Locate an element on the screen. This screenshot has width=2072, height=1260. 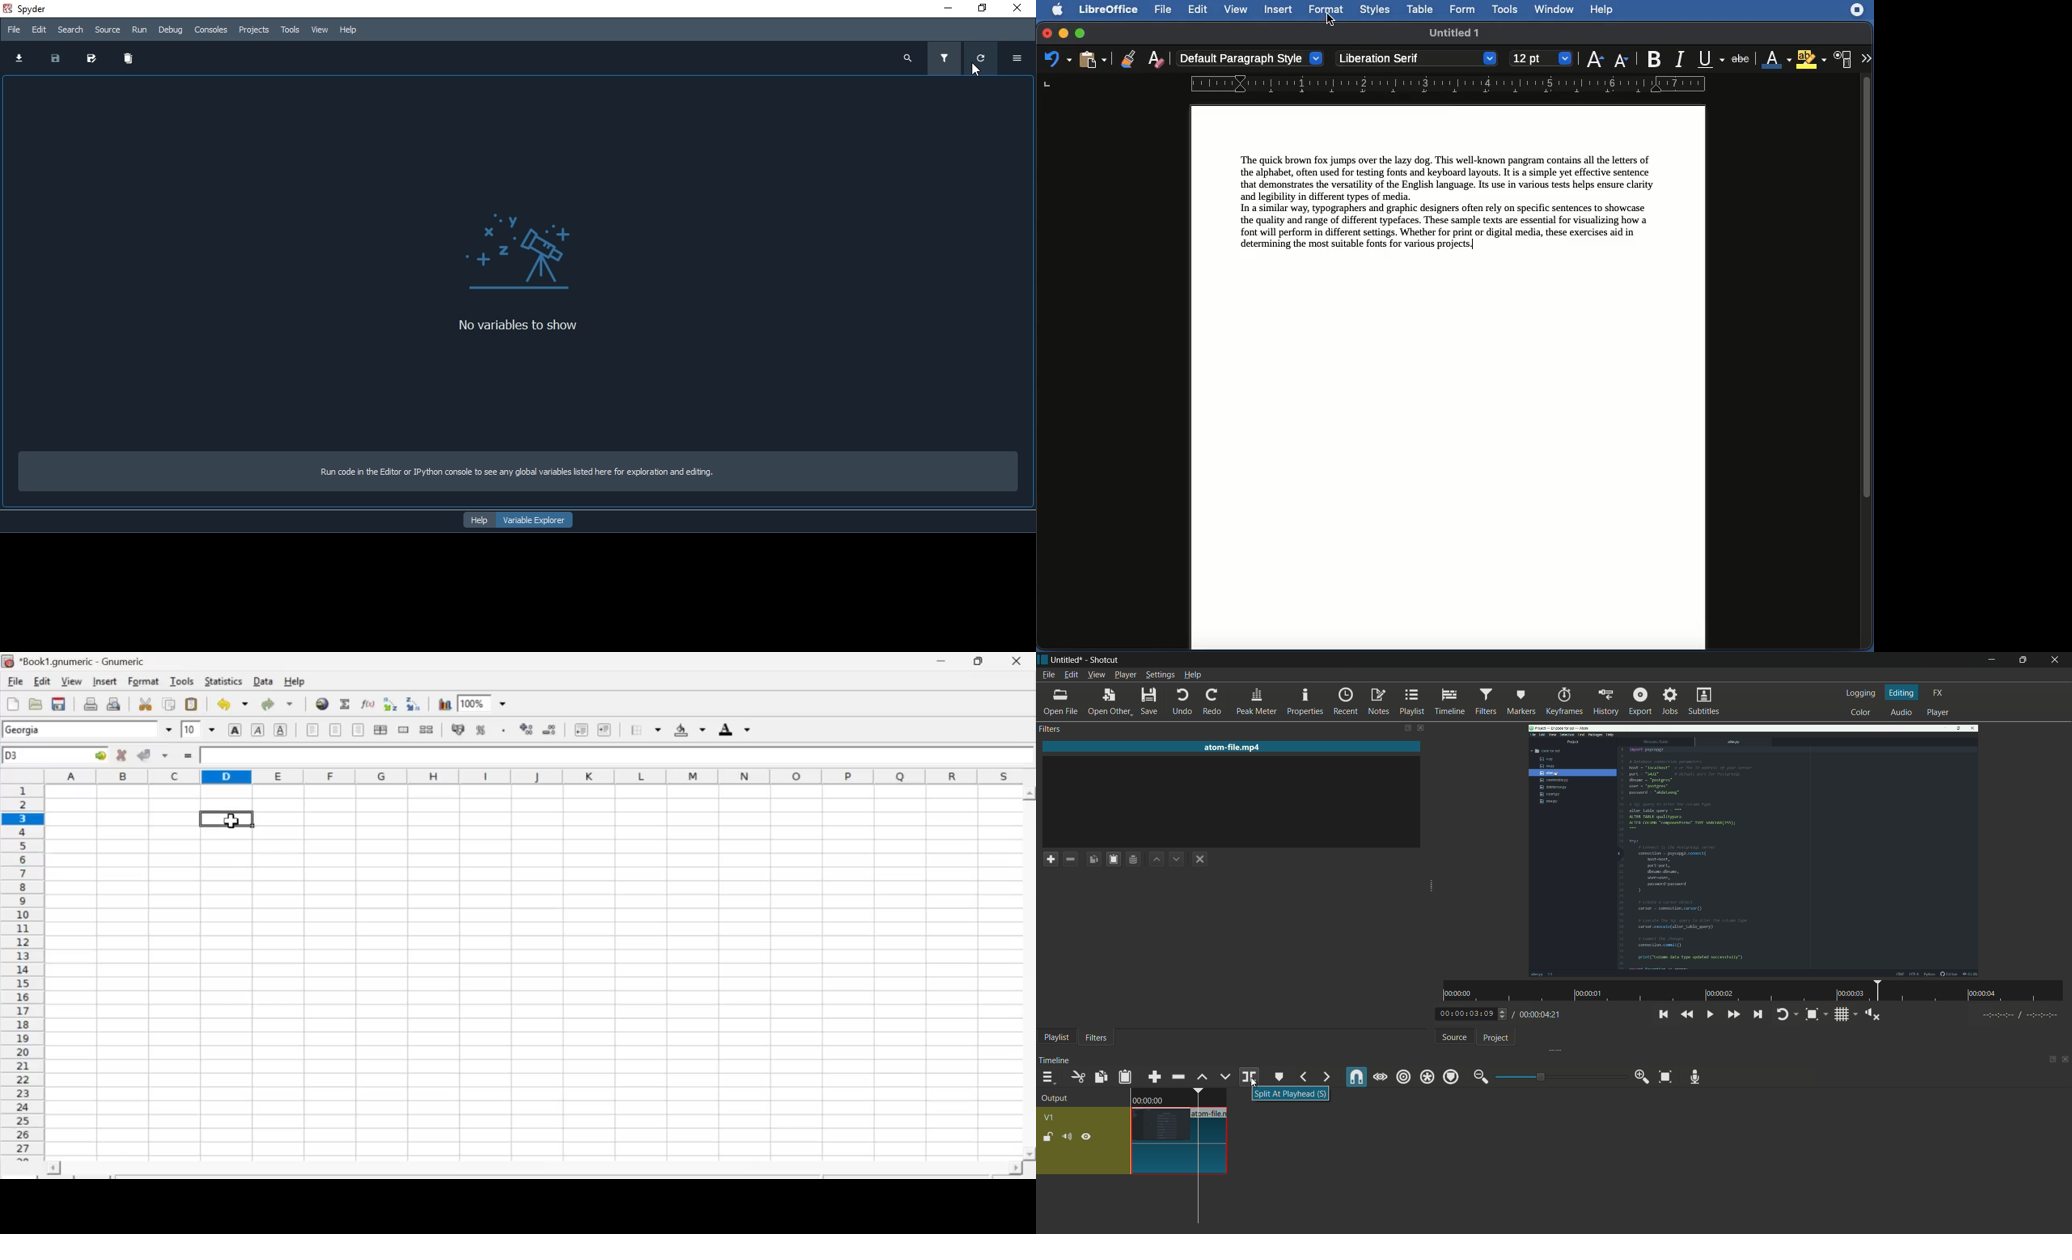
Accept change is located at coordinates (143, 755).